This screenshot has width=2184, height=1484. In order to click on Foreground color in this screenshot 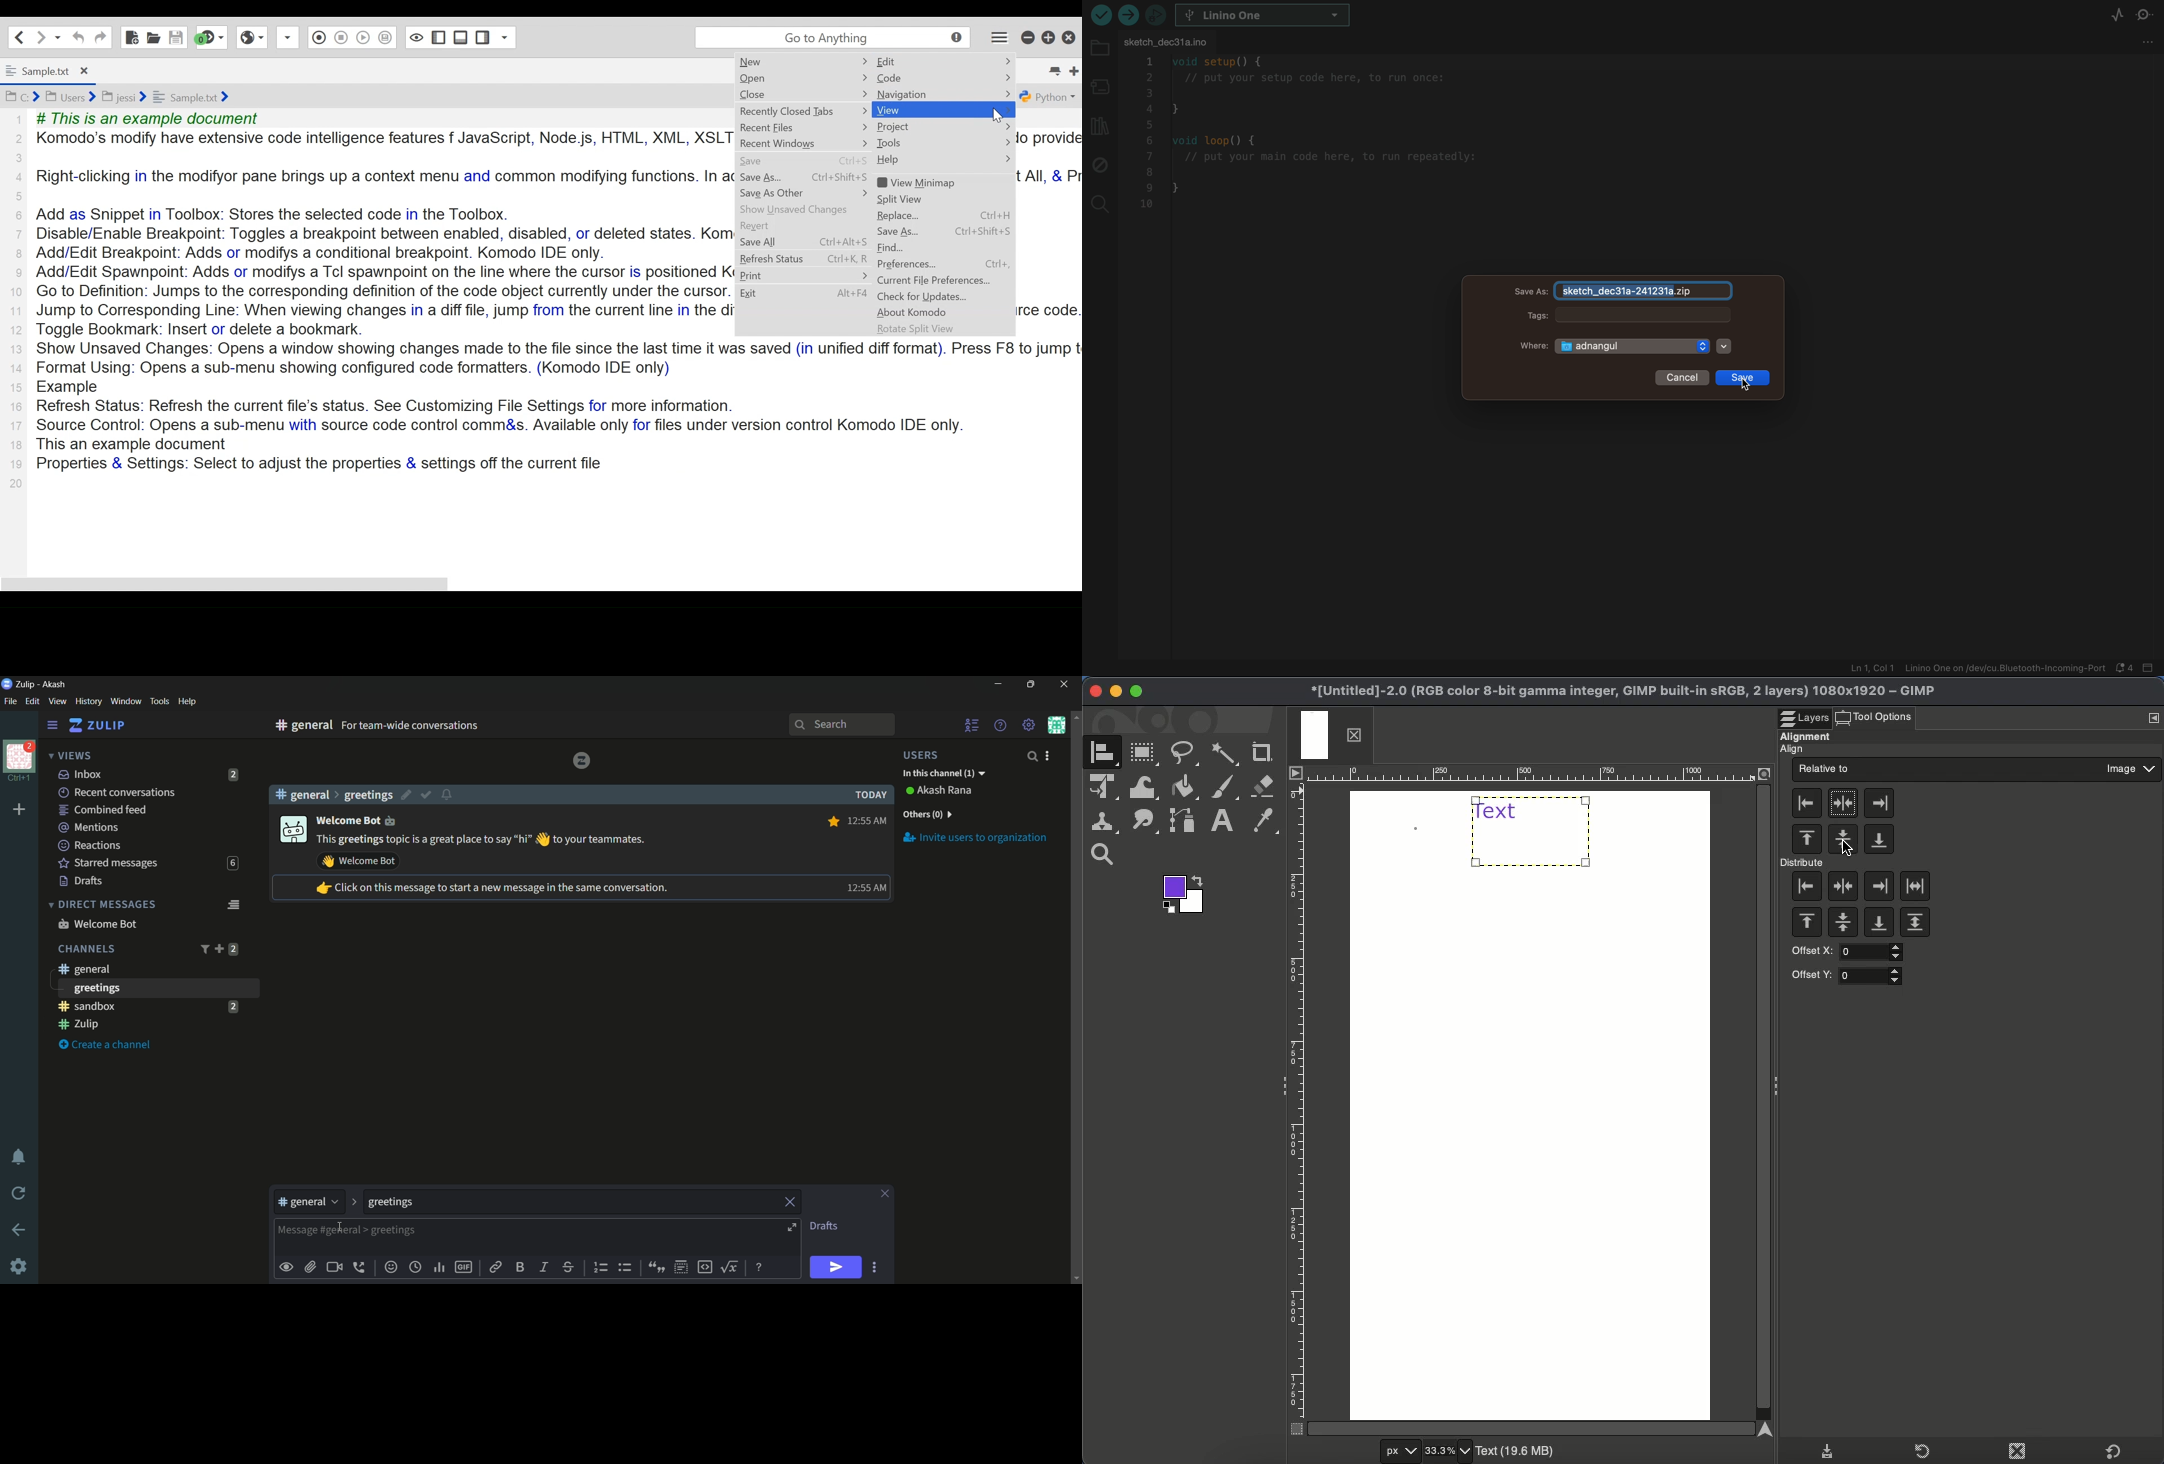, I will do `click(1185, 894)`.